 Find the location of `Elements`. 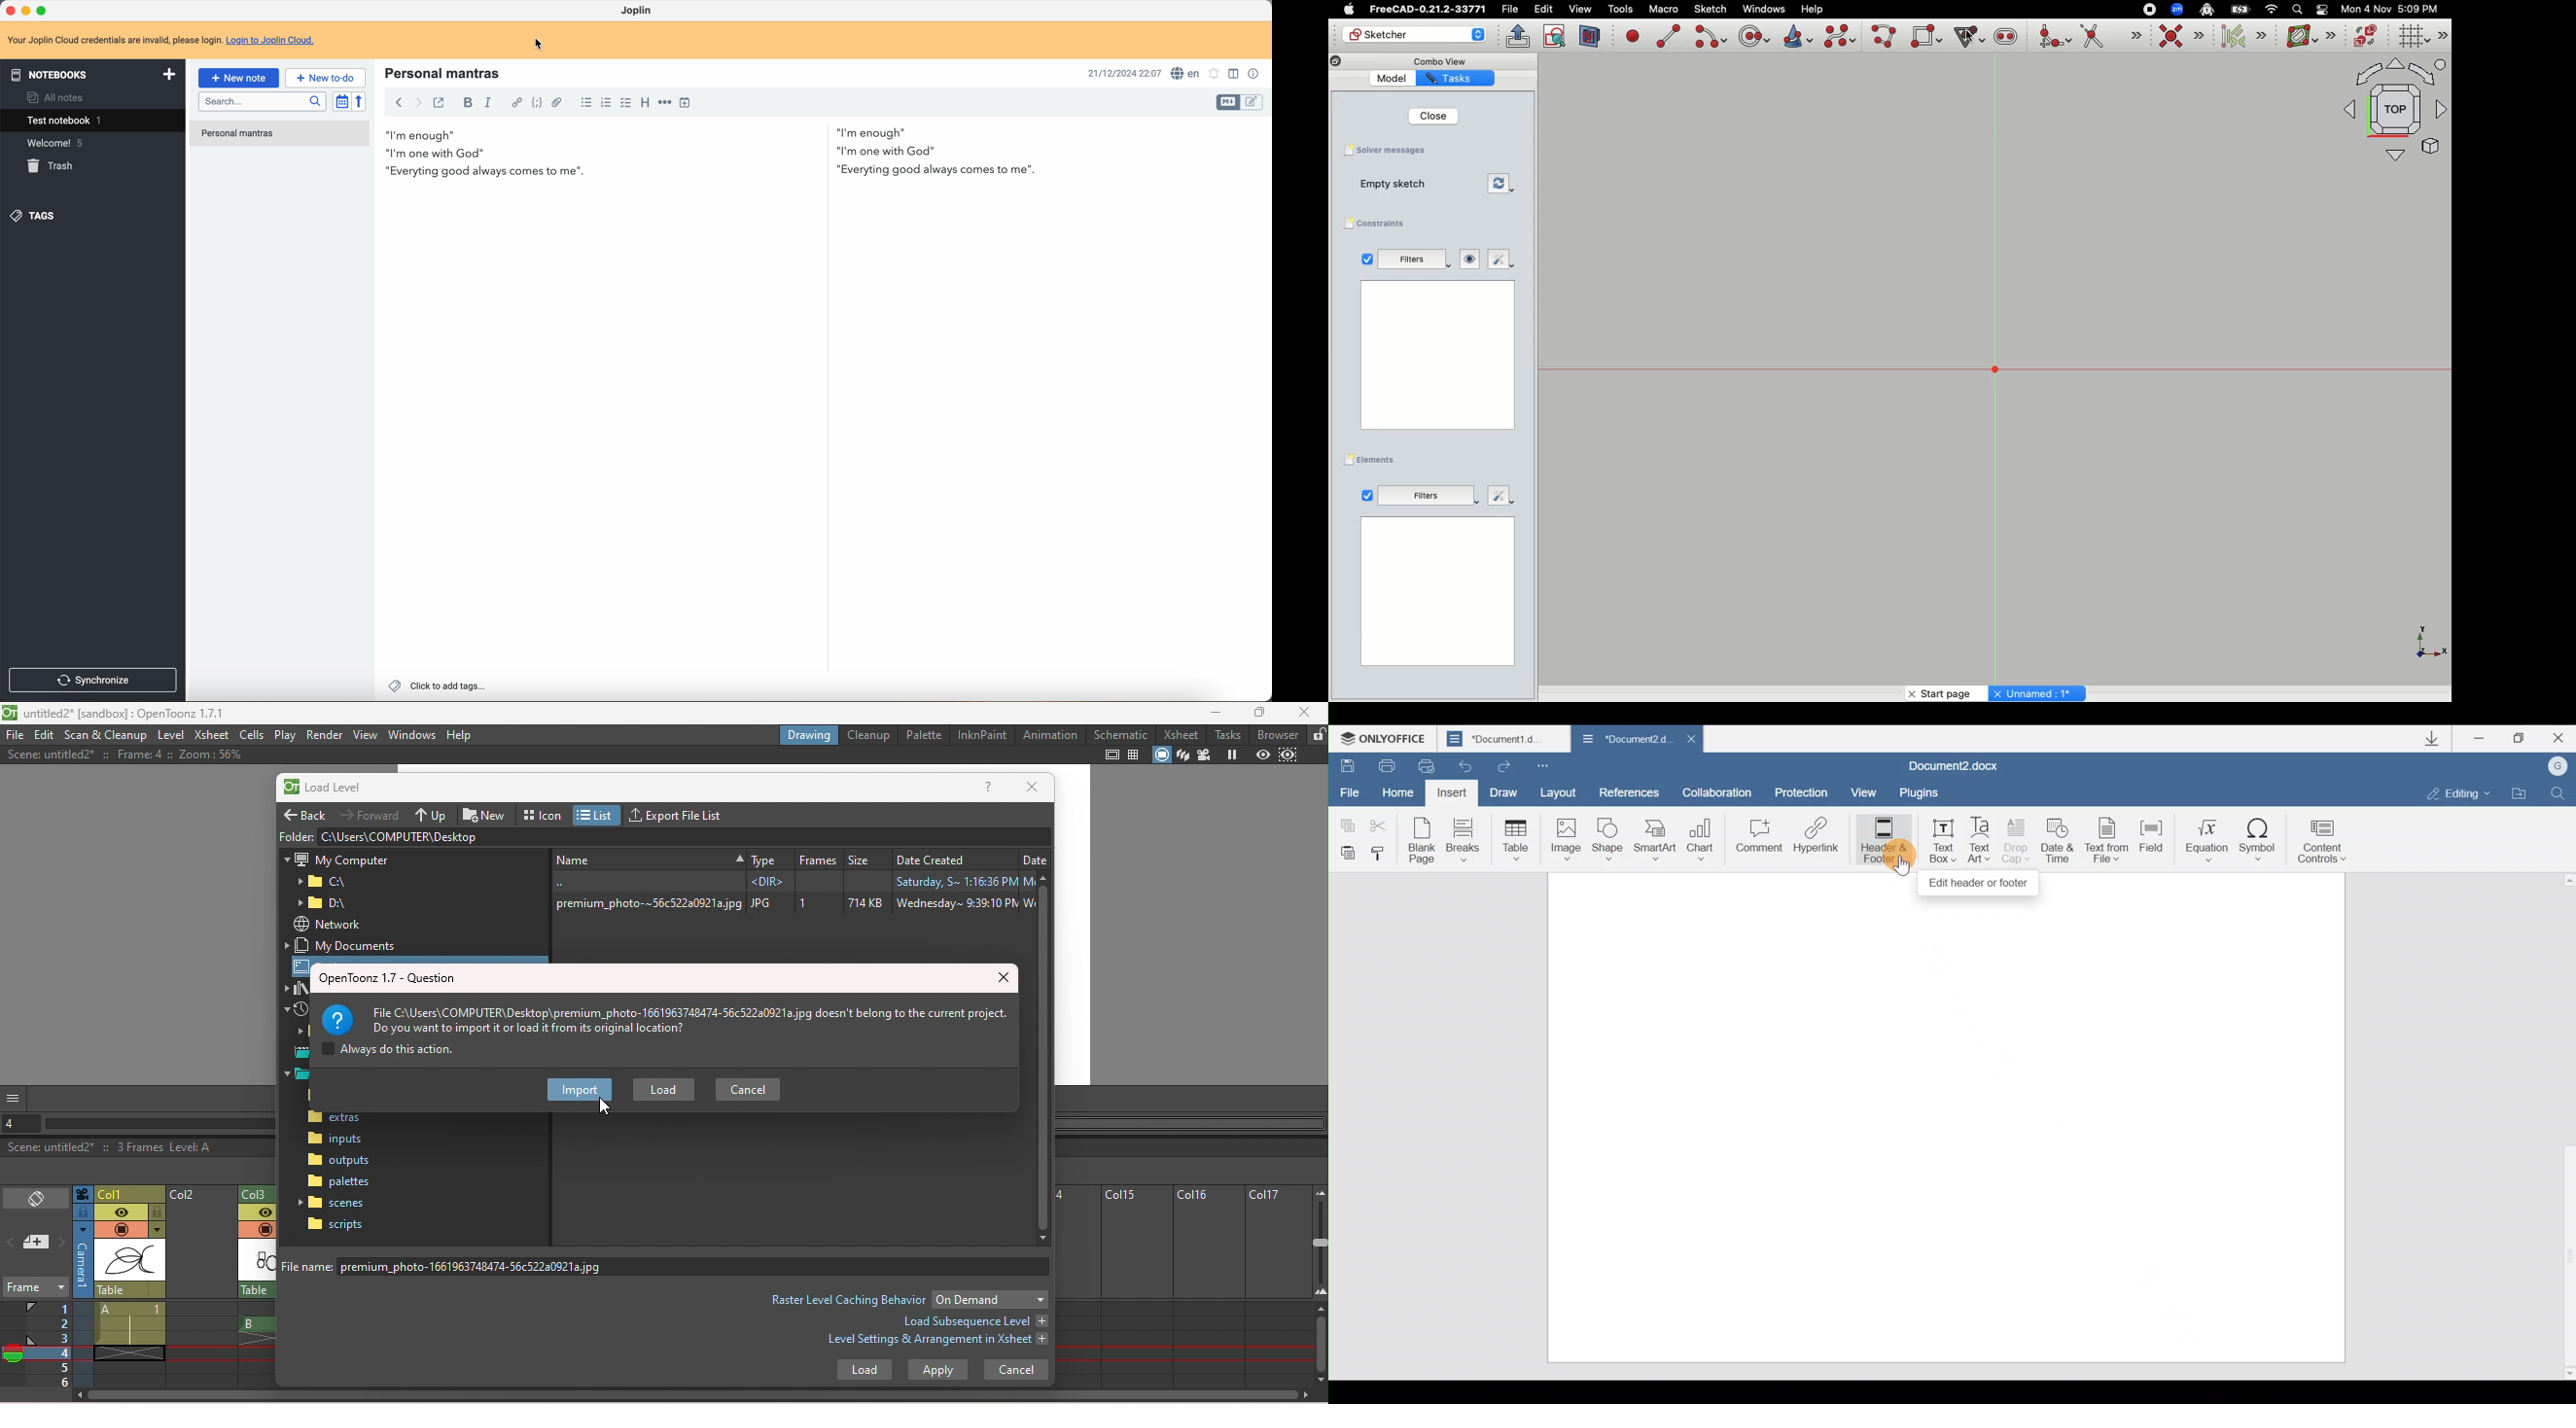

Elements is located at coordinates (1370, 459).